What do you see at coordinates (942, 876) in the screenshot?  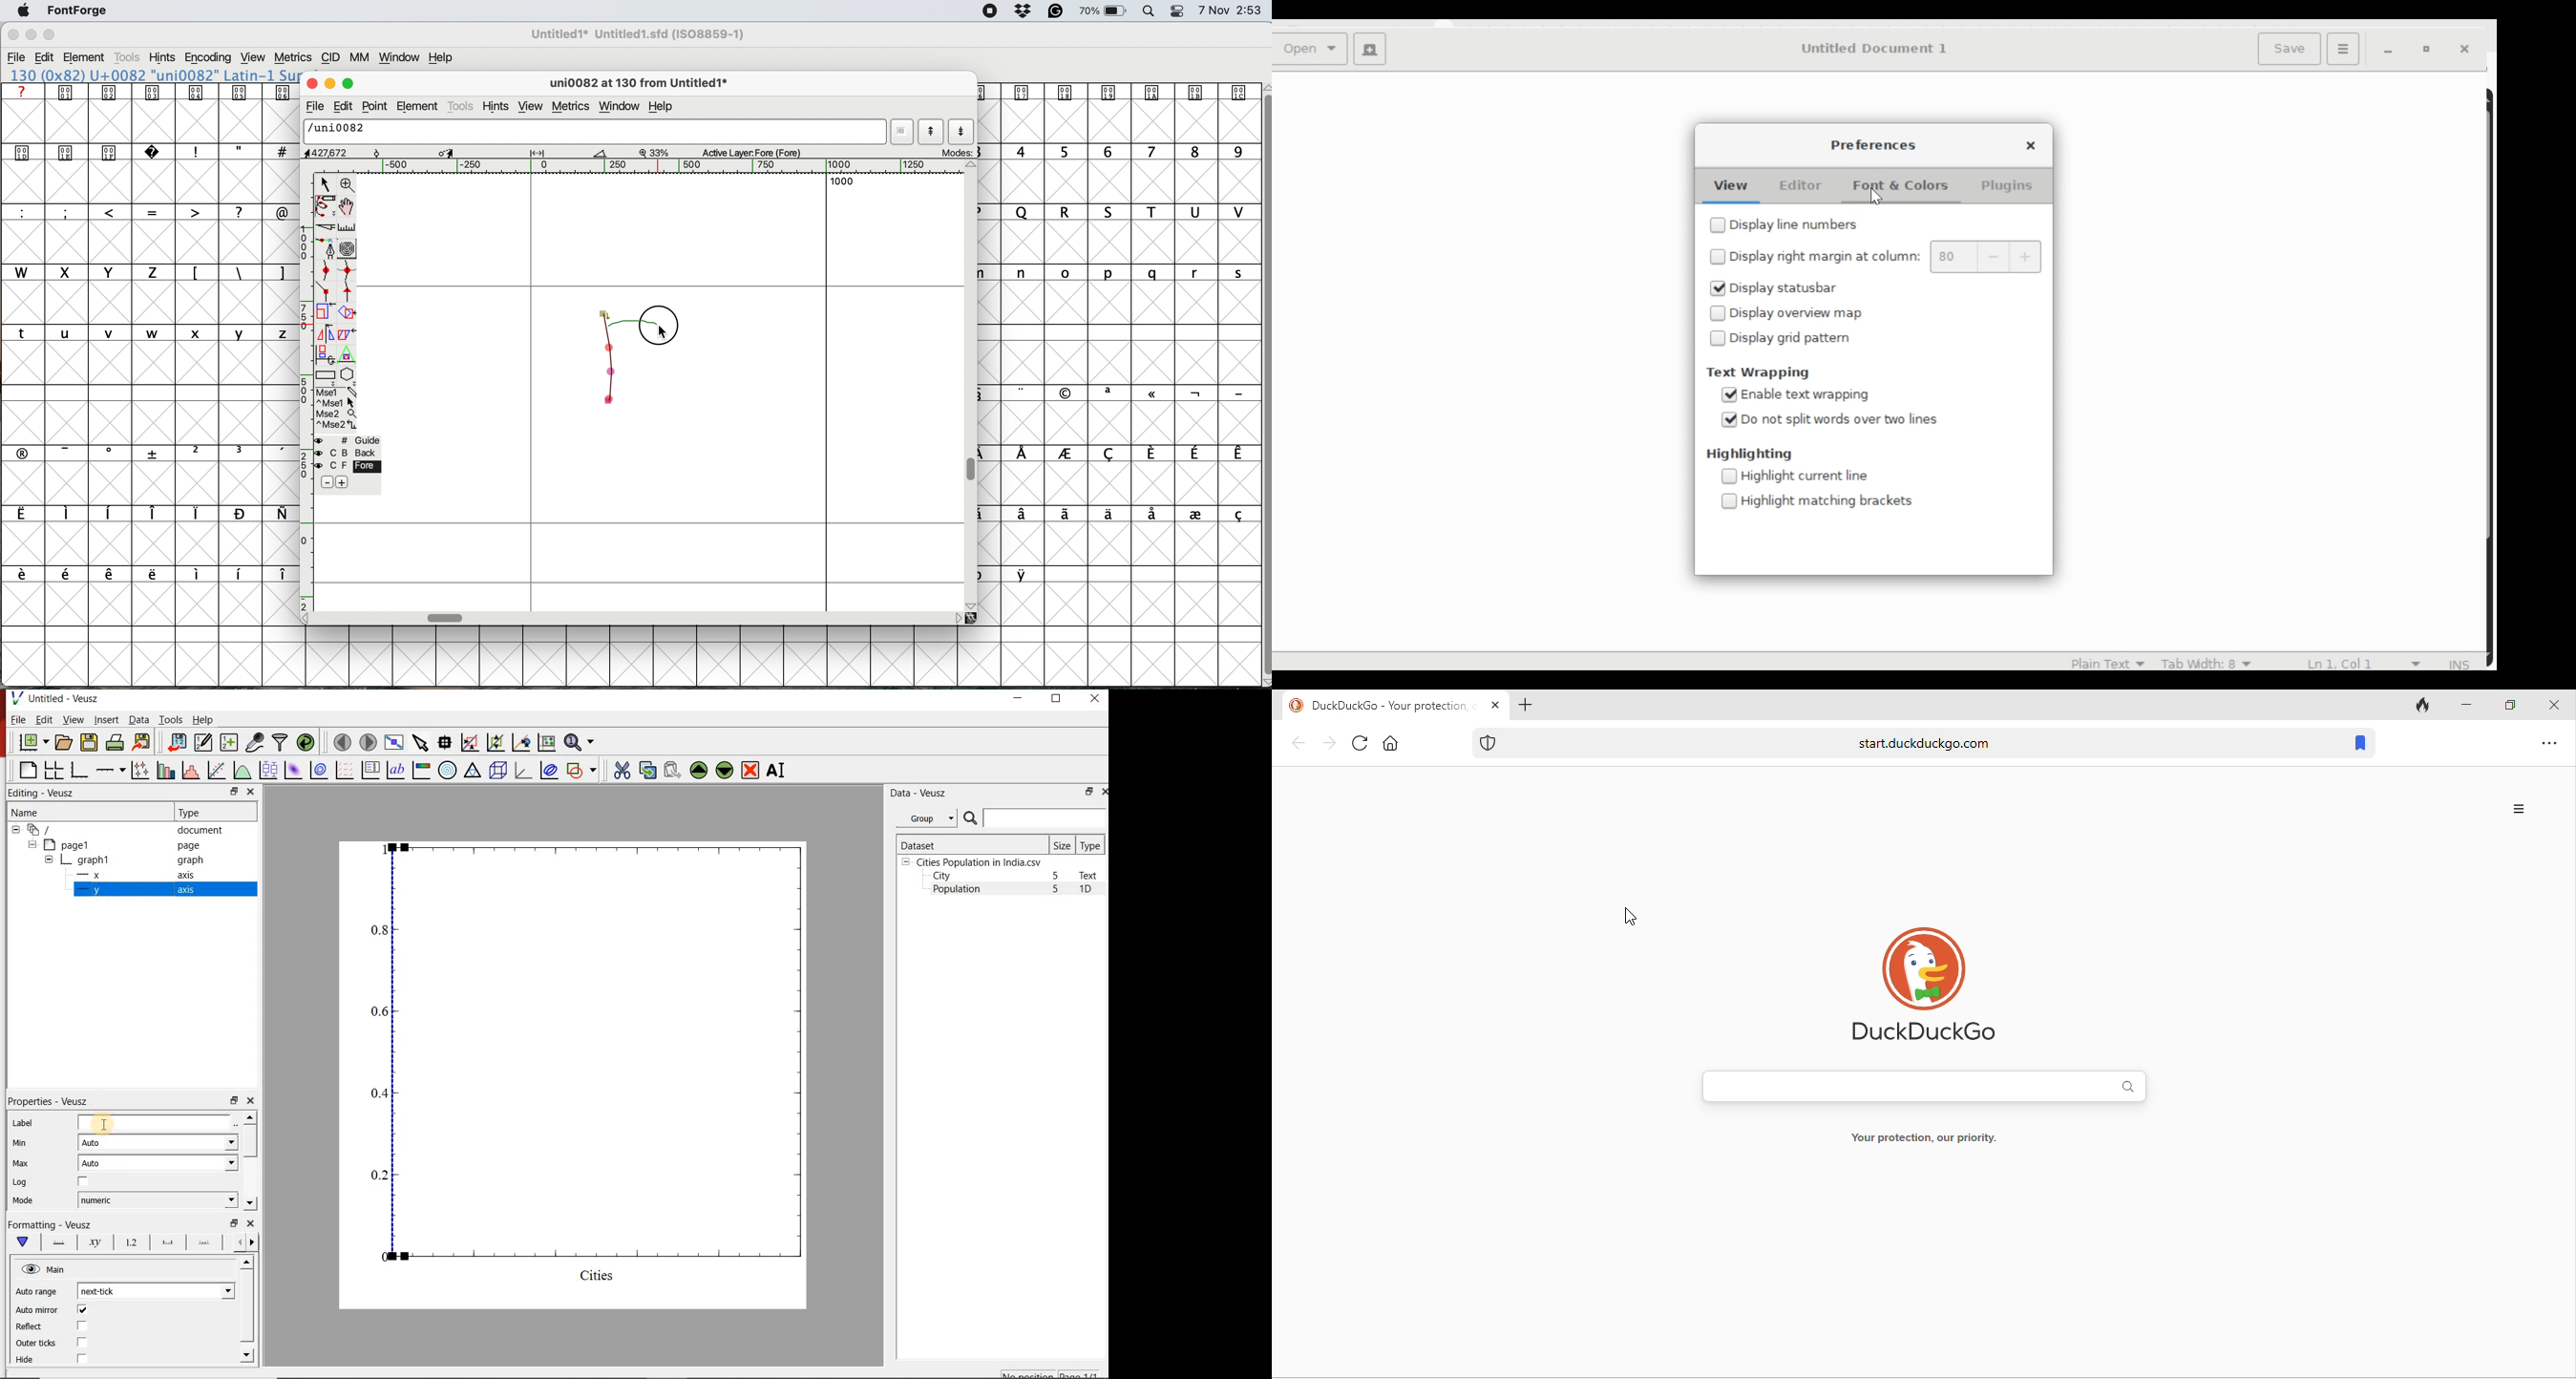 I see `City` at bounding box center [942, 876].